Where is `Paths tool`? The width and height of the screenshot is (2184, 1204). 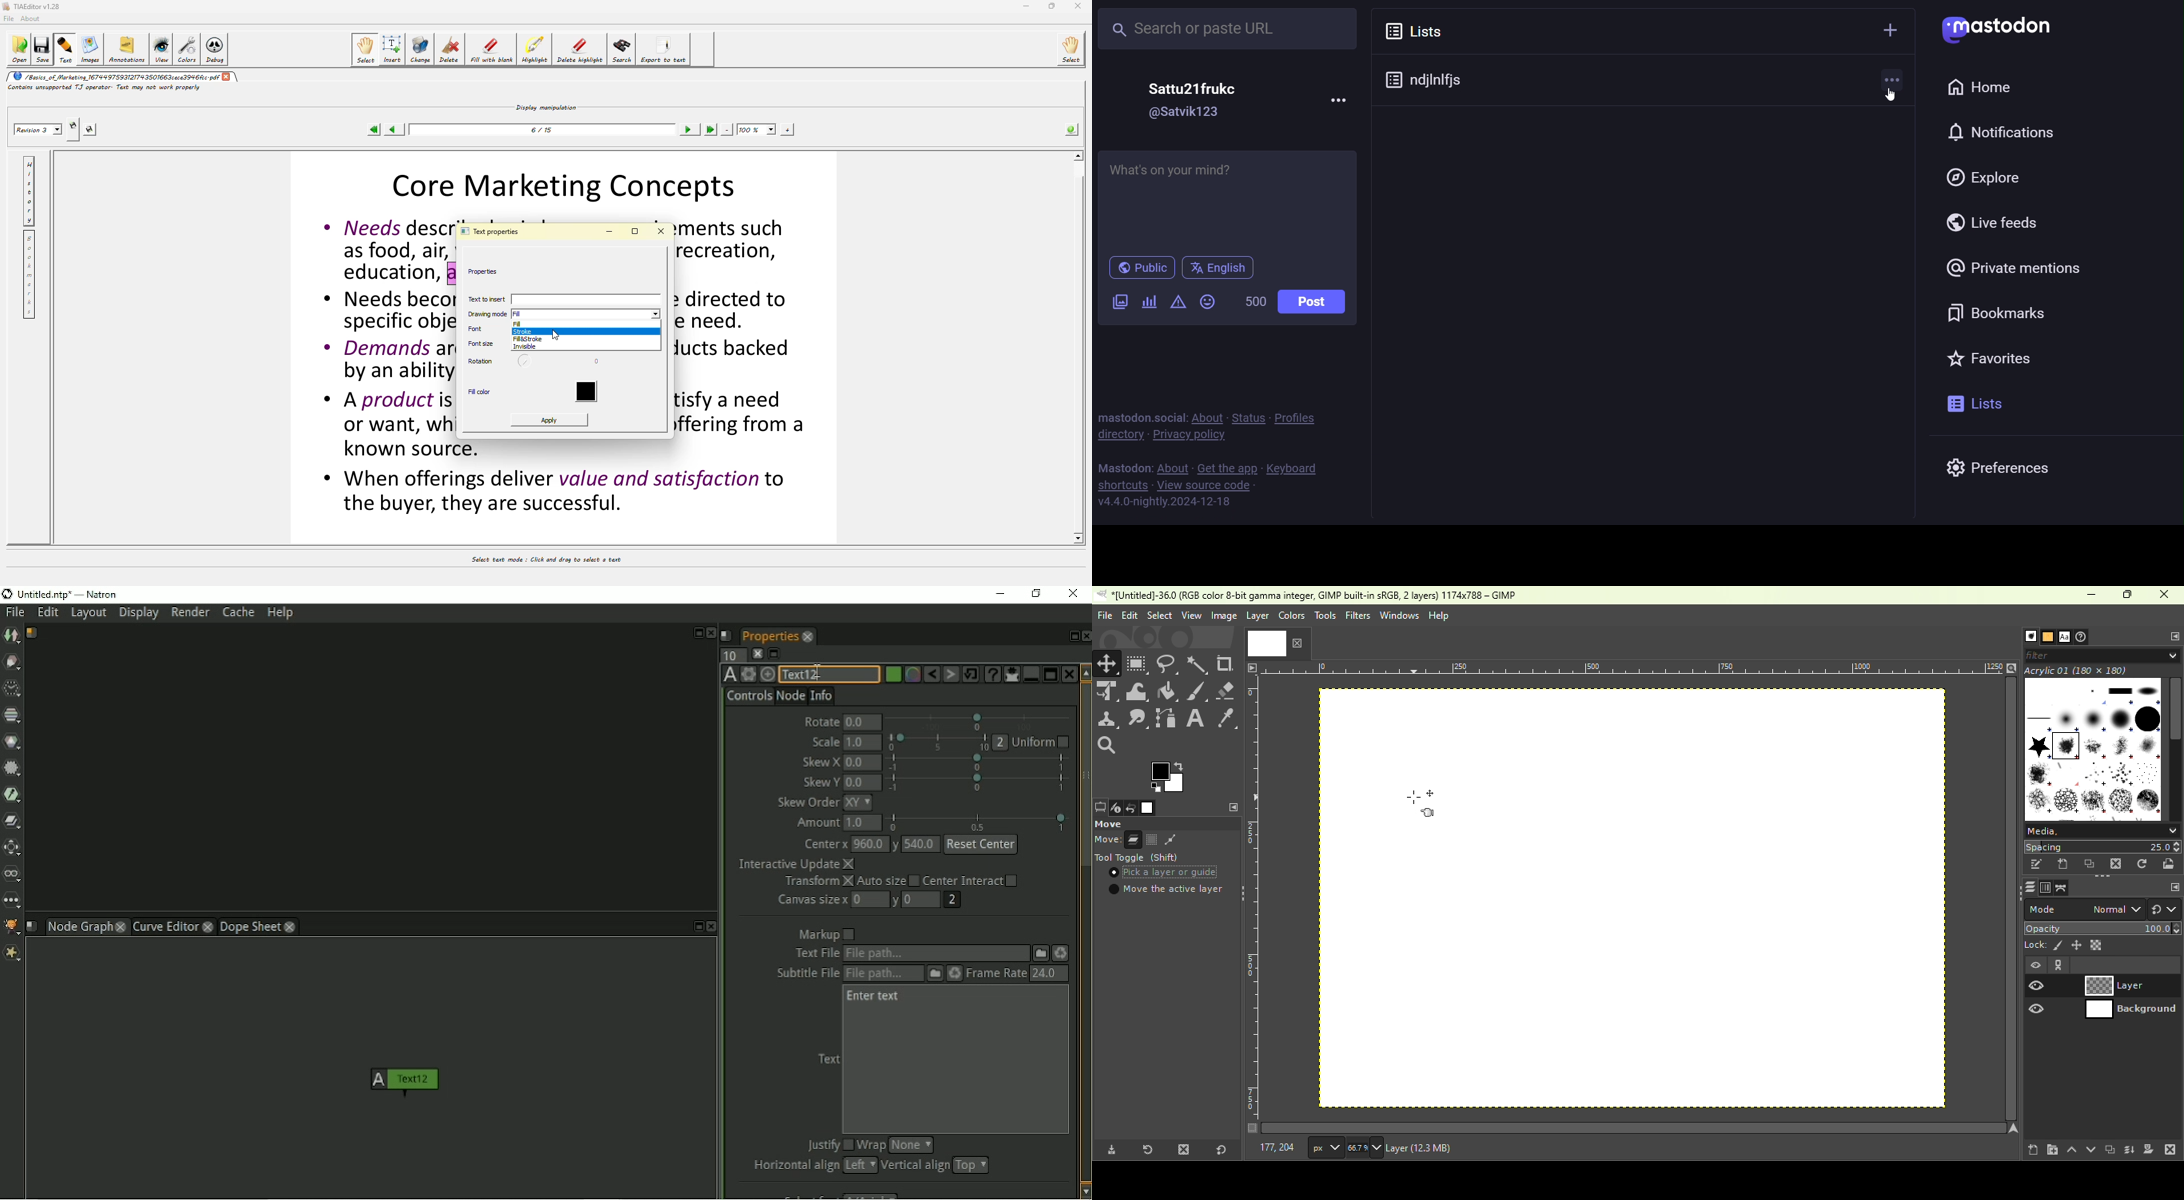 Paths tool is located at coordinates (1166, 718).